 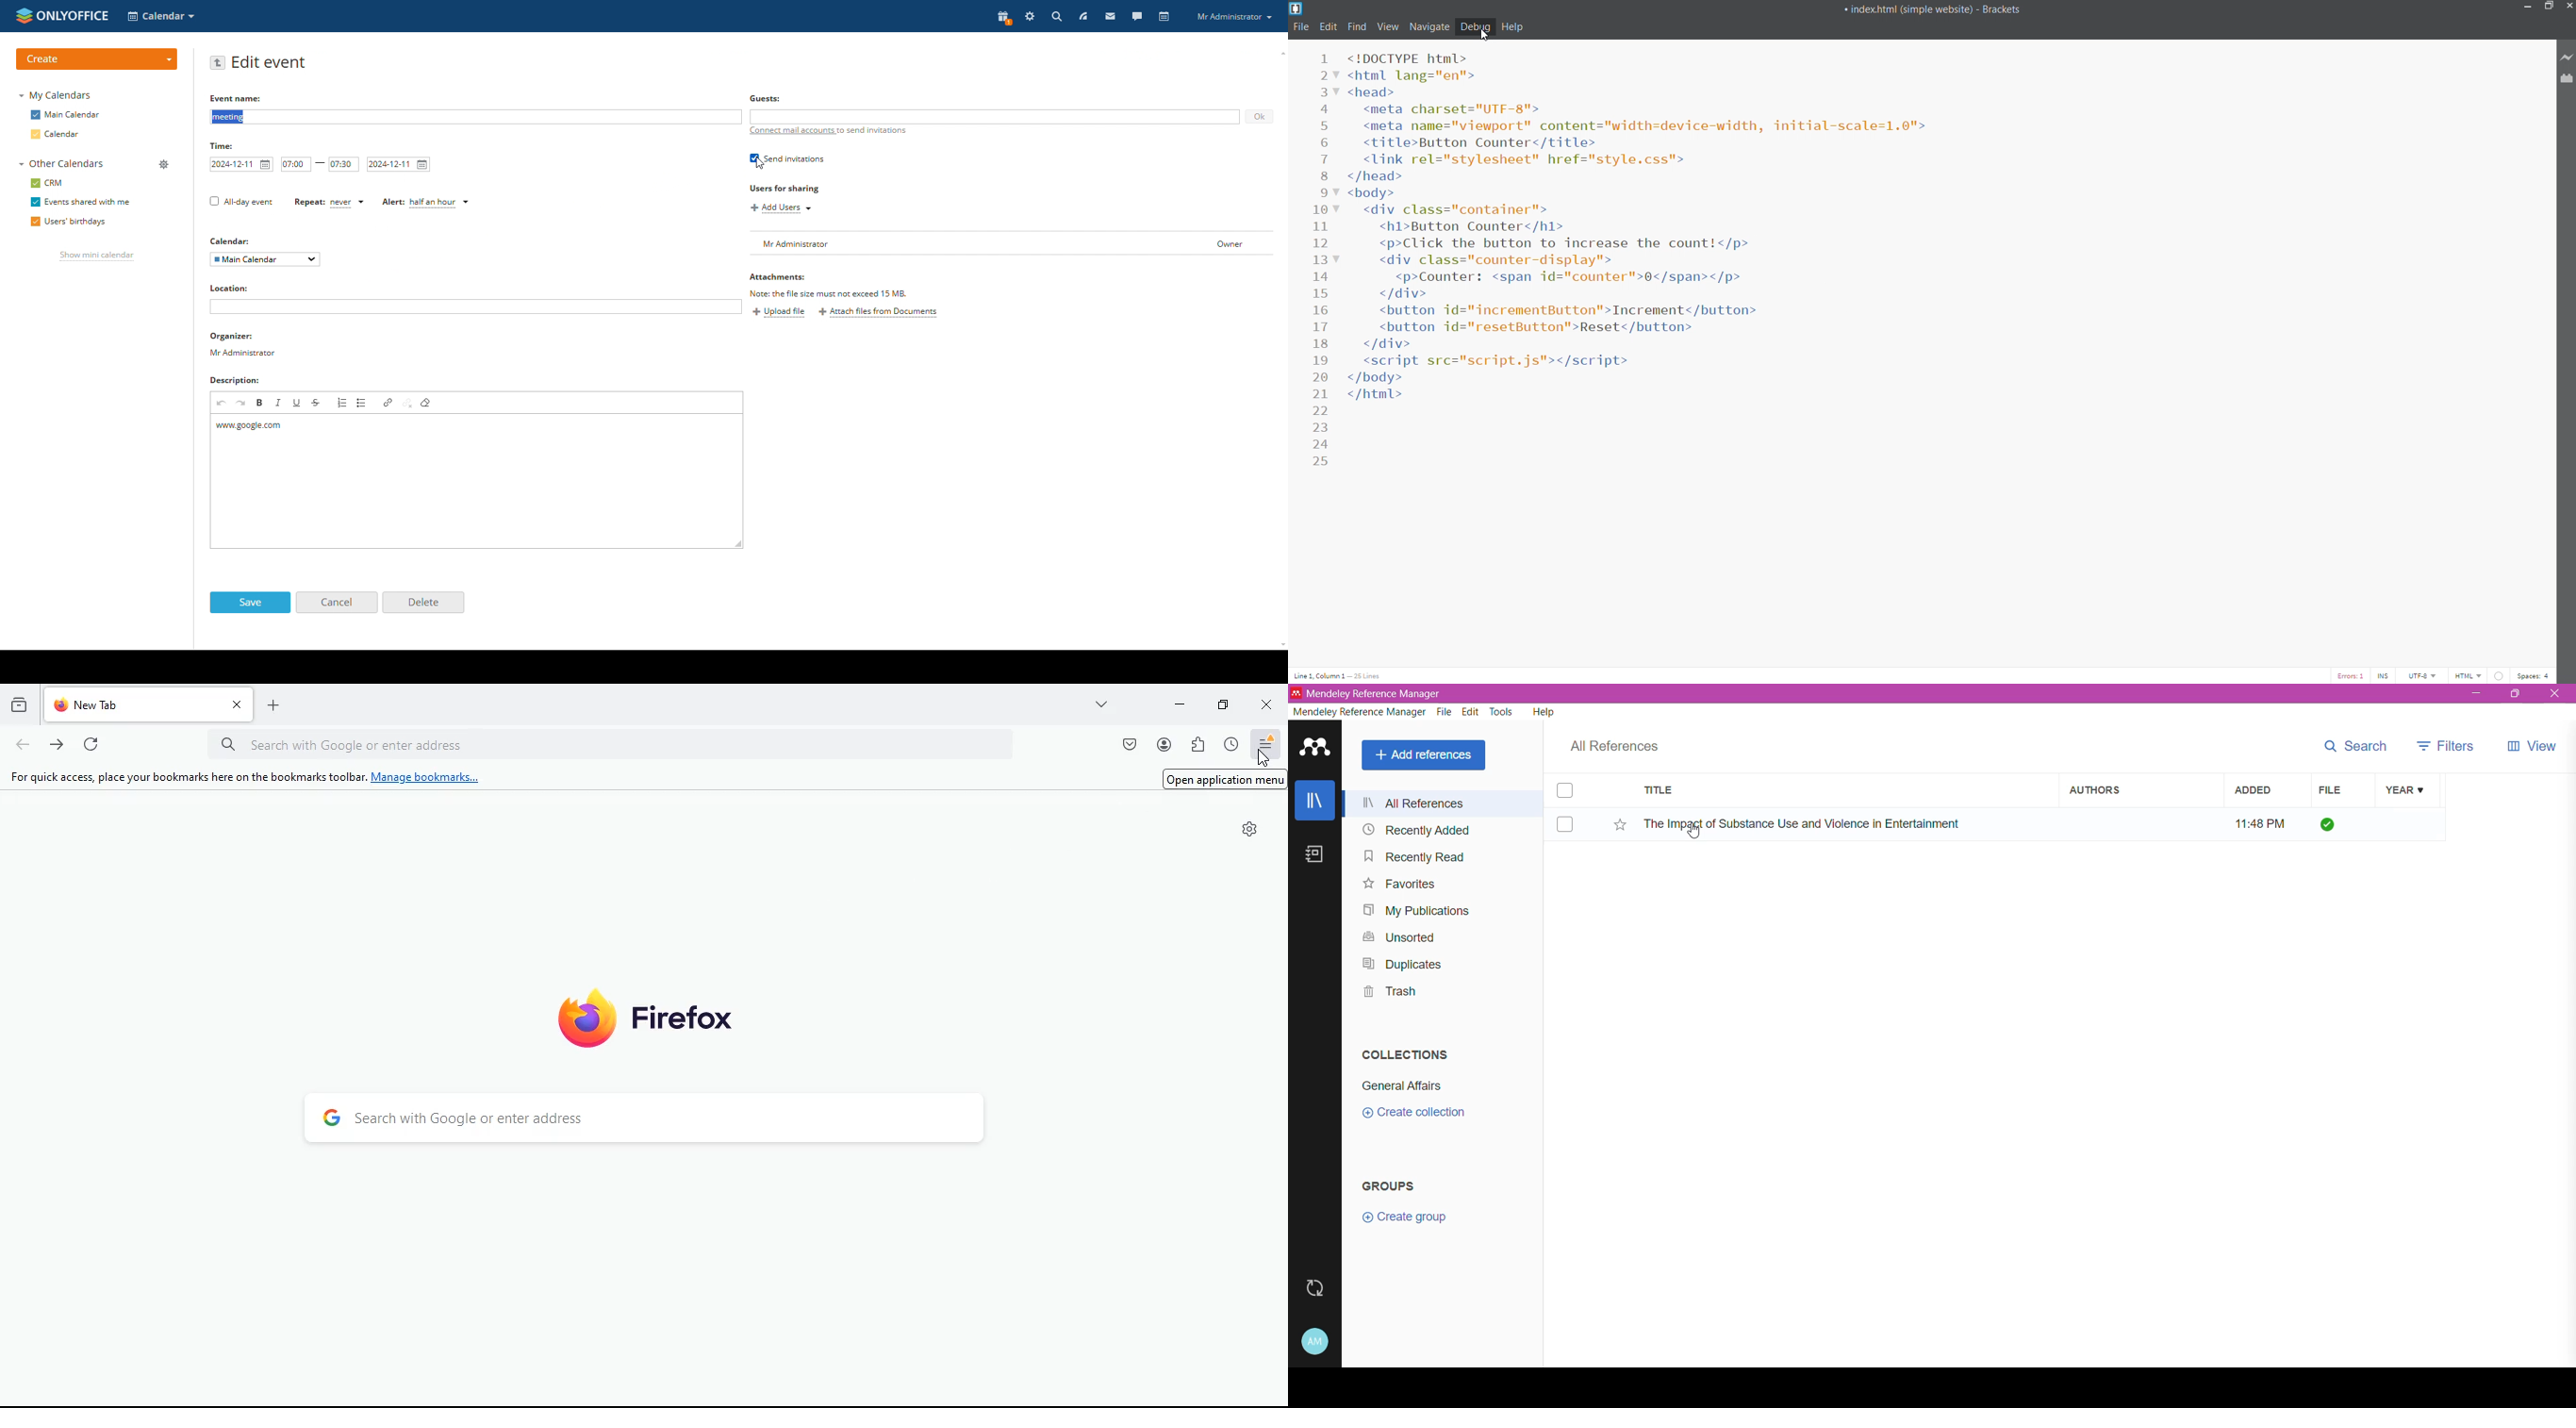 I want to click on Application Name, so click(x=1373, y=692).